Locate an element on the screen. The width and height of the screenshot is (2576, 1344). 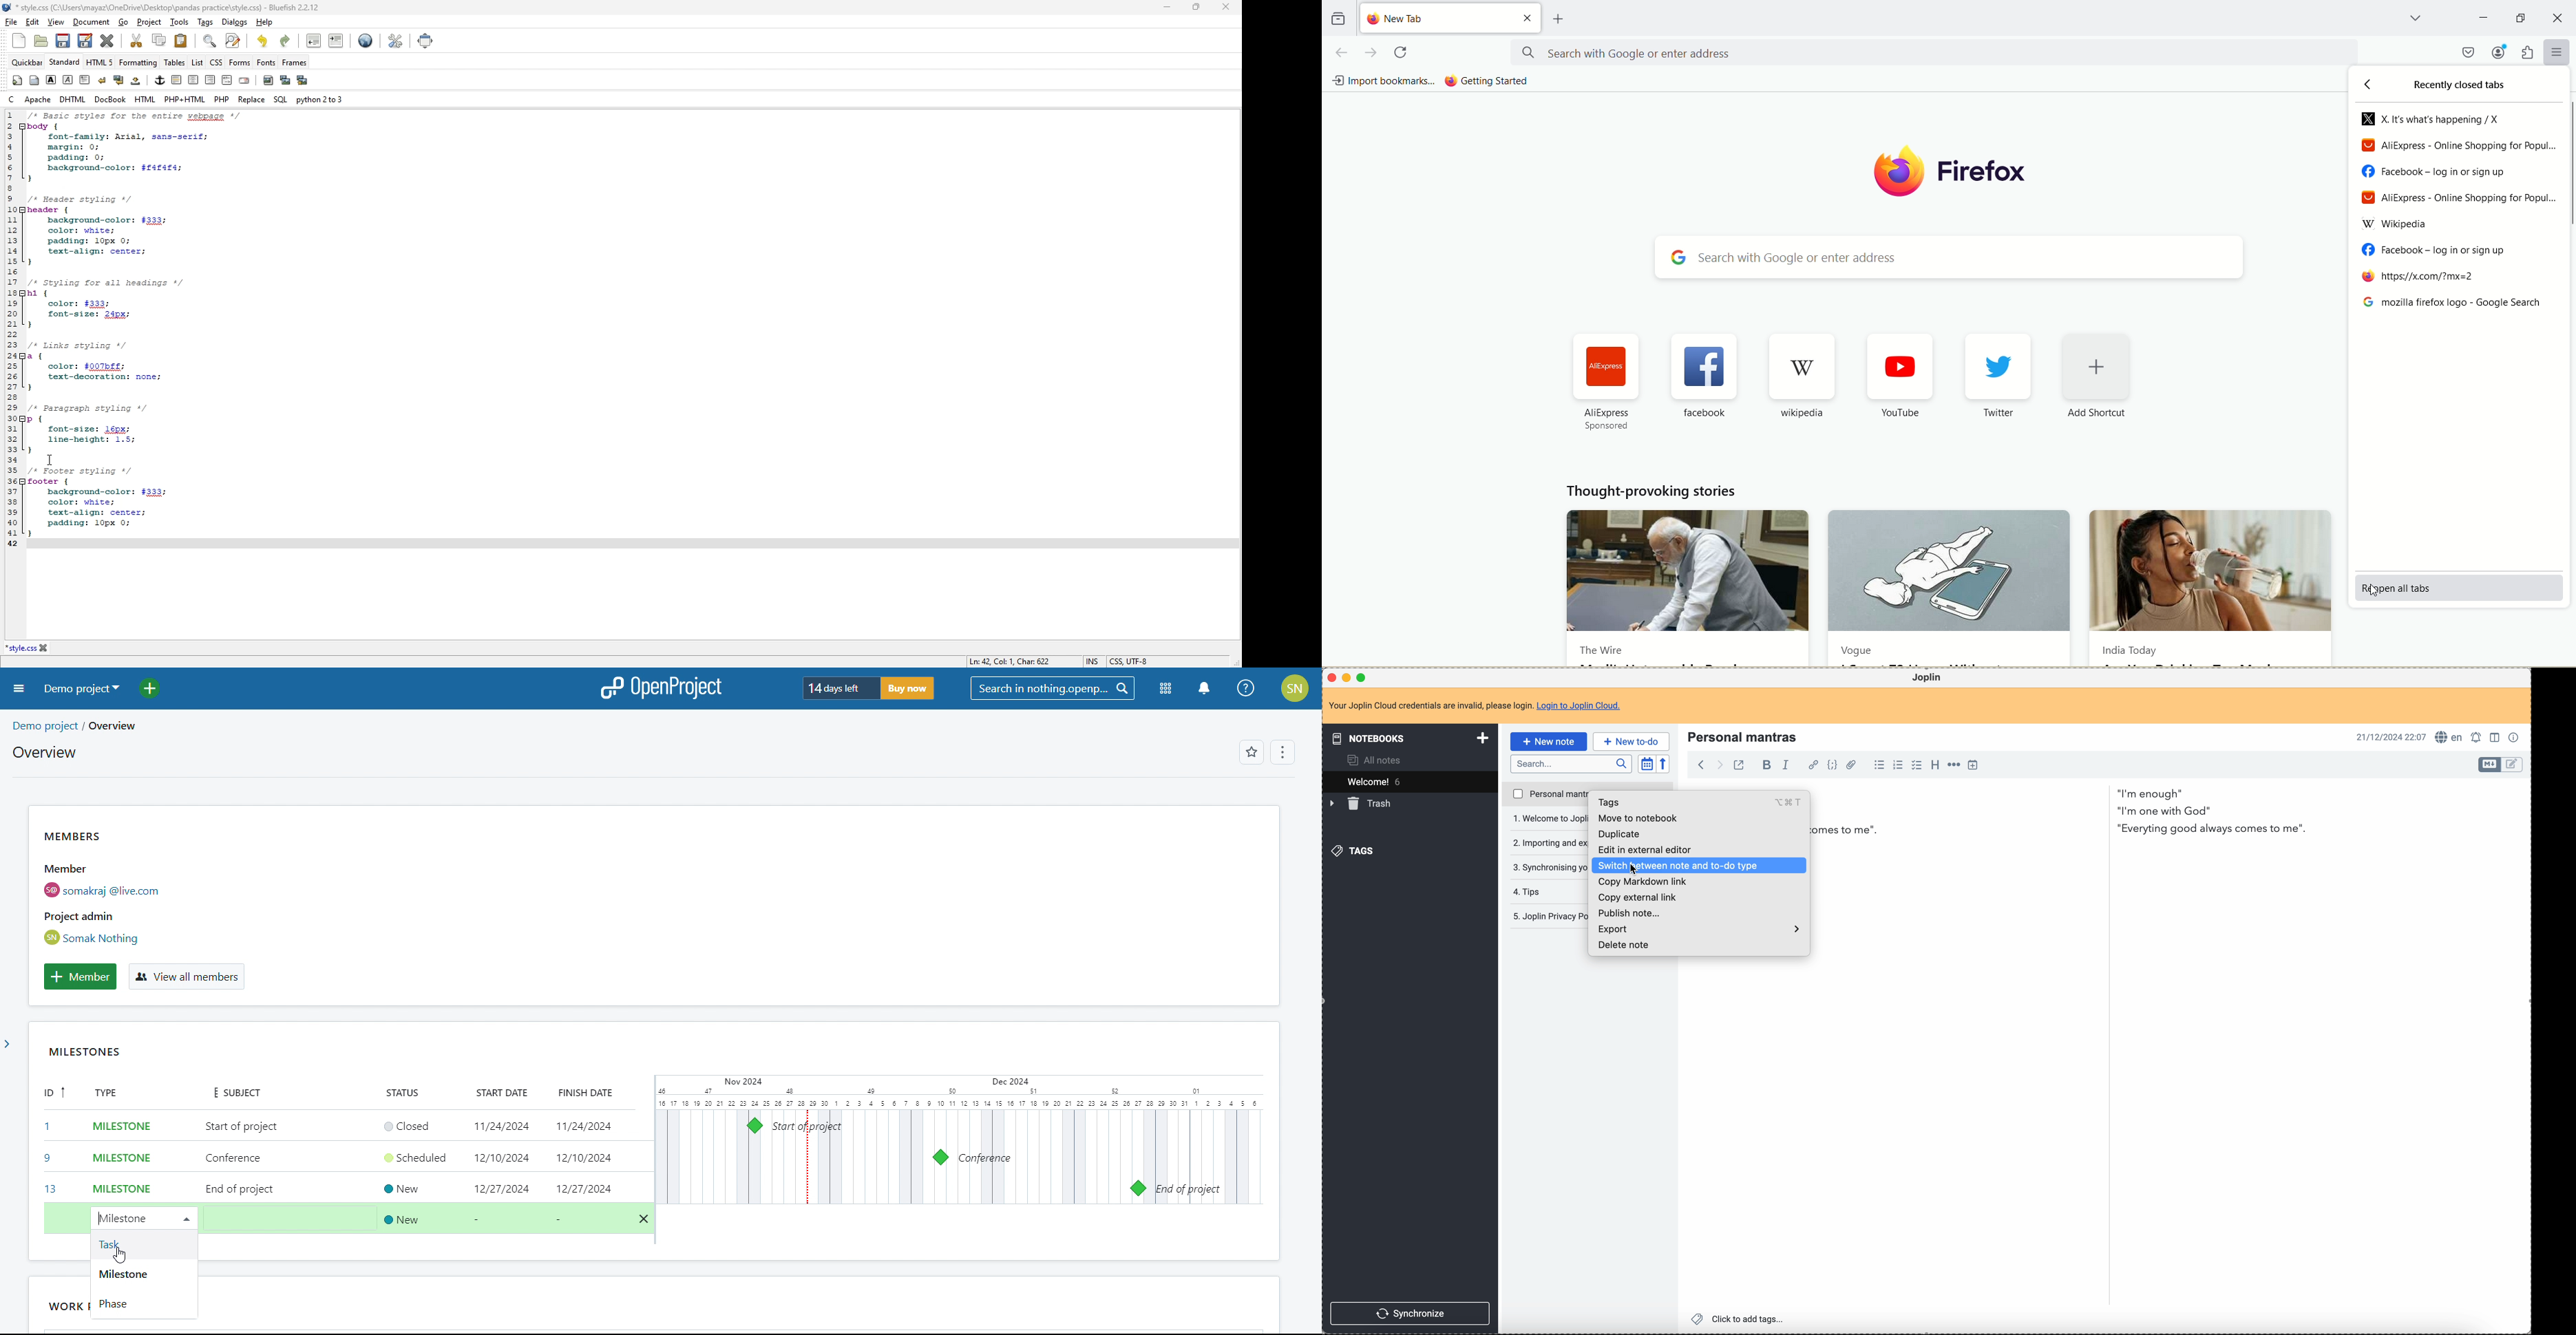
open sidebar menu is located at coordinates (19, 689).